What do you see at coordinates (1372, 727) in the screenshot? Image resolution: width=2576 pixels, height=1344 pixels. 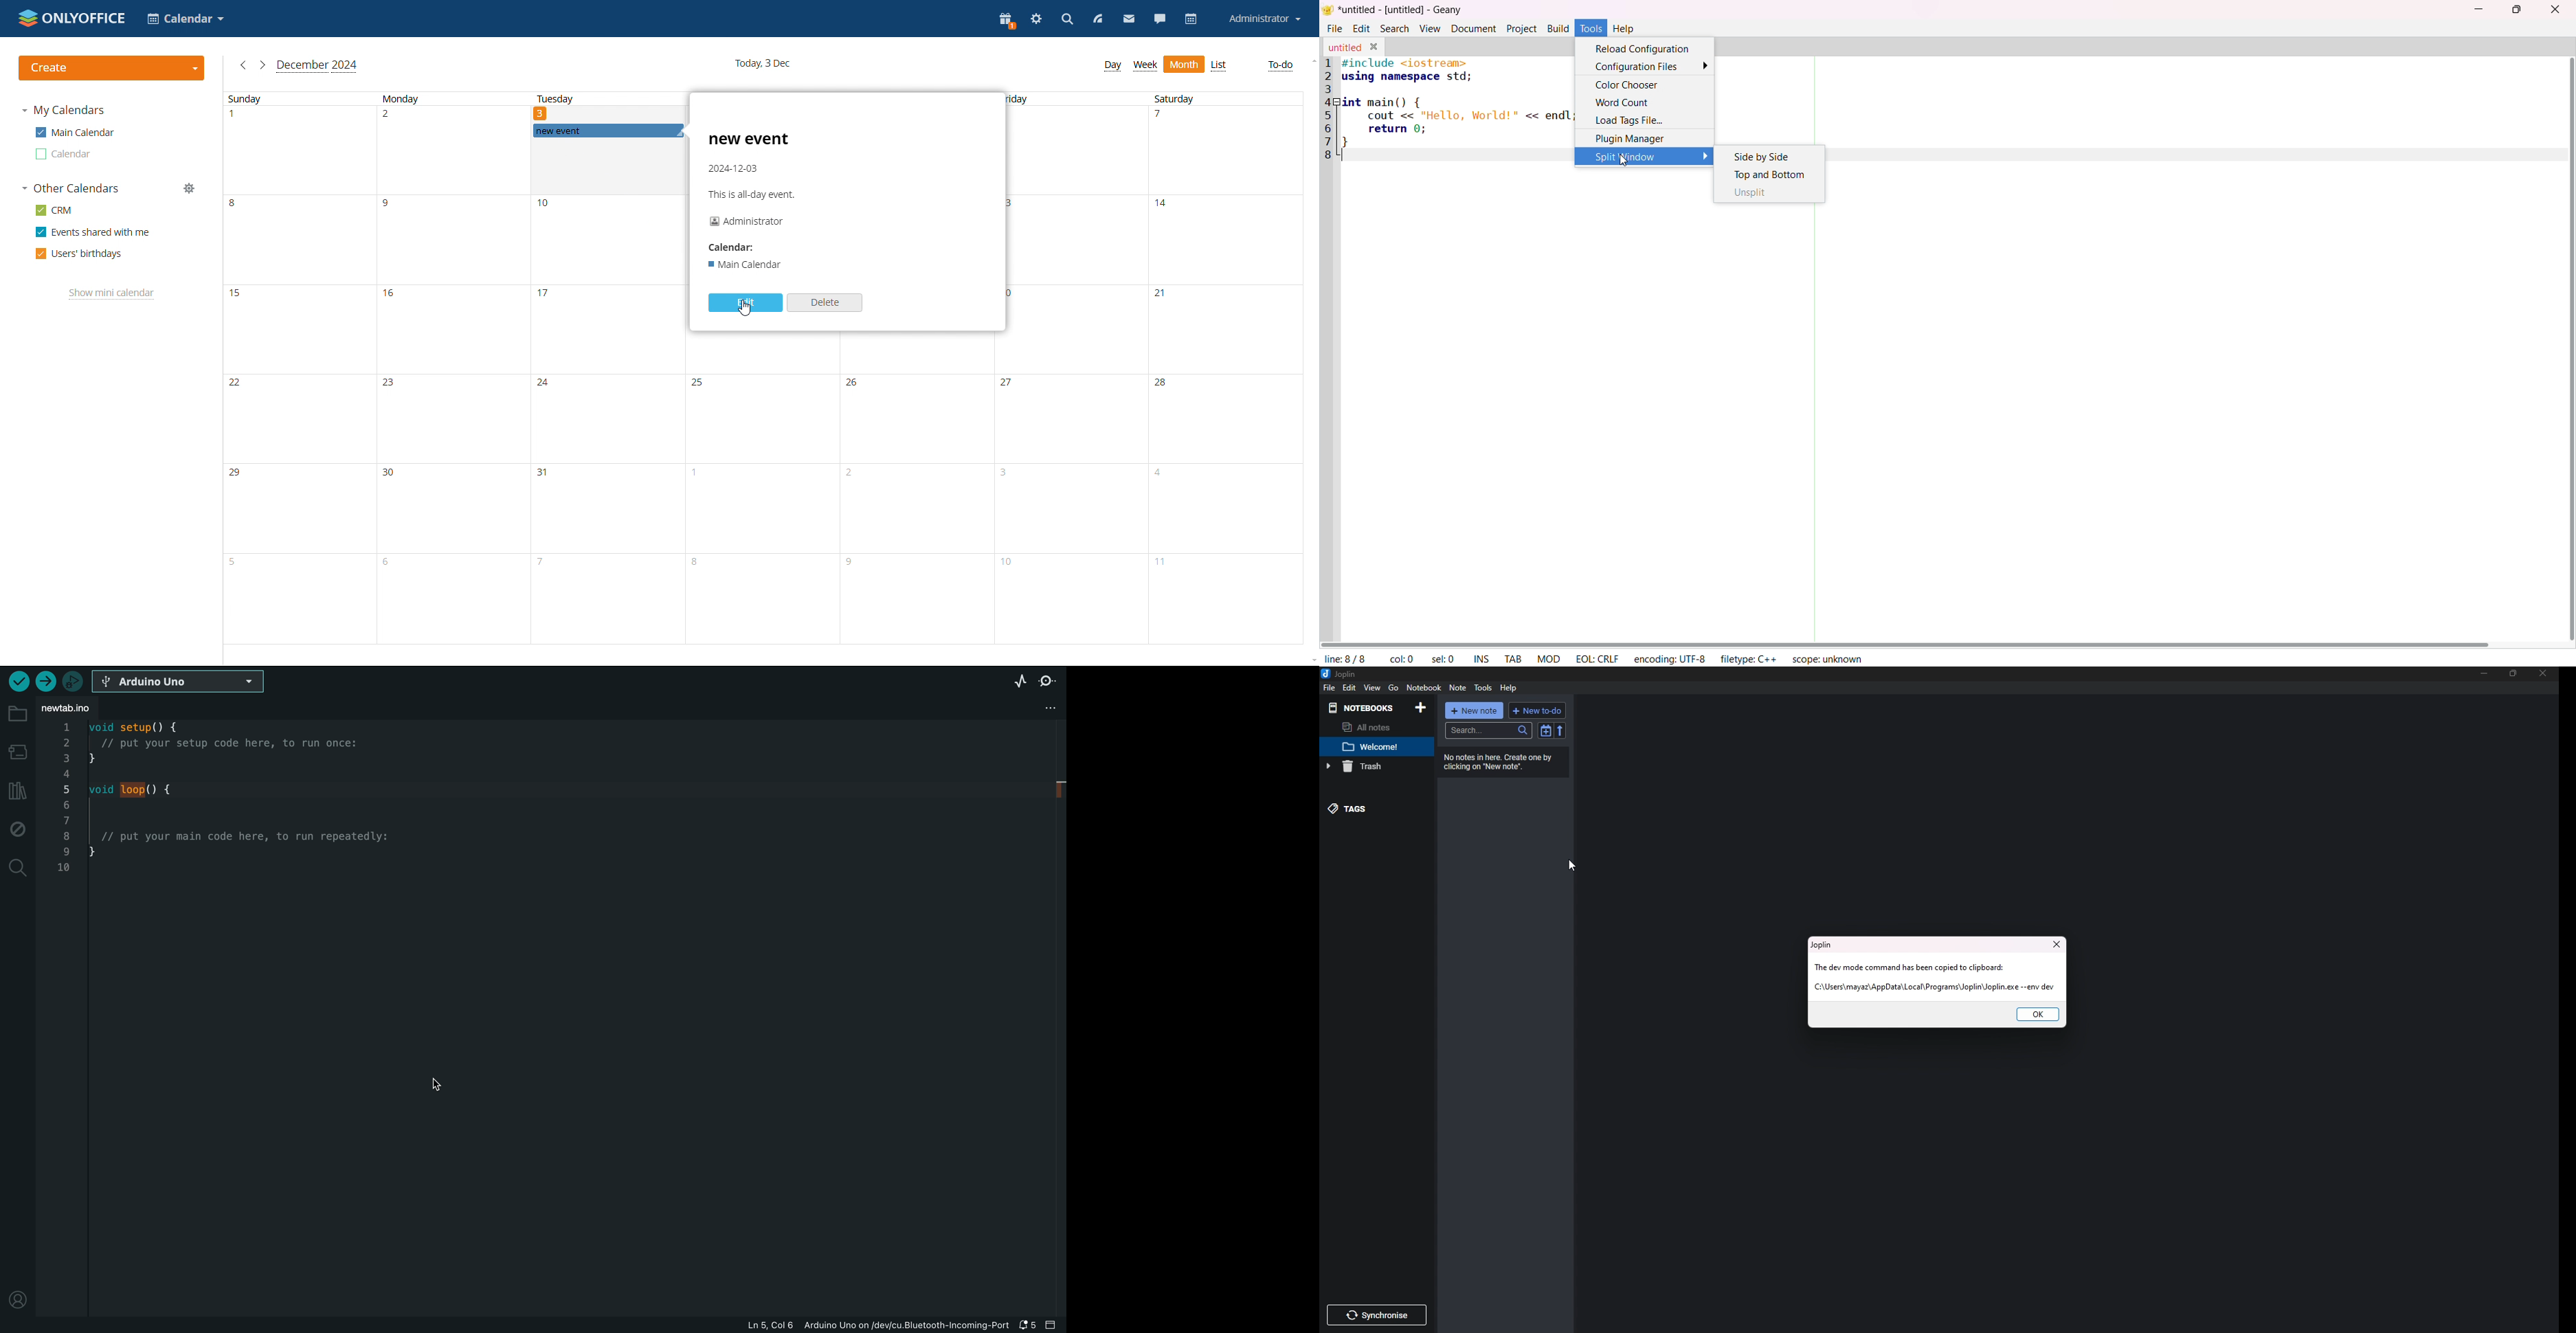 I see `All notes` at bounding box center [1372, 727].